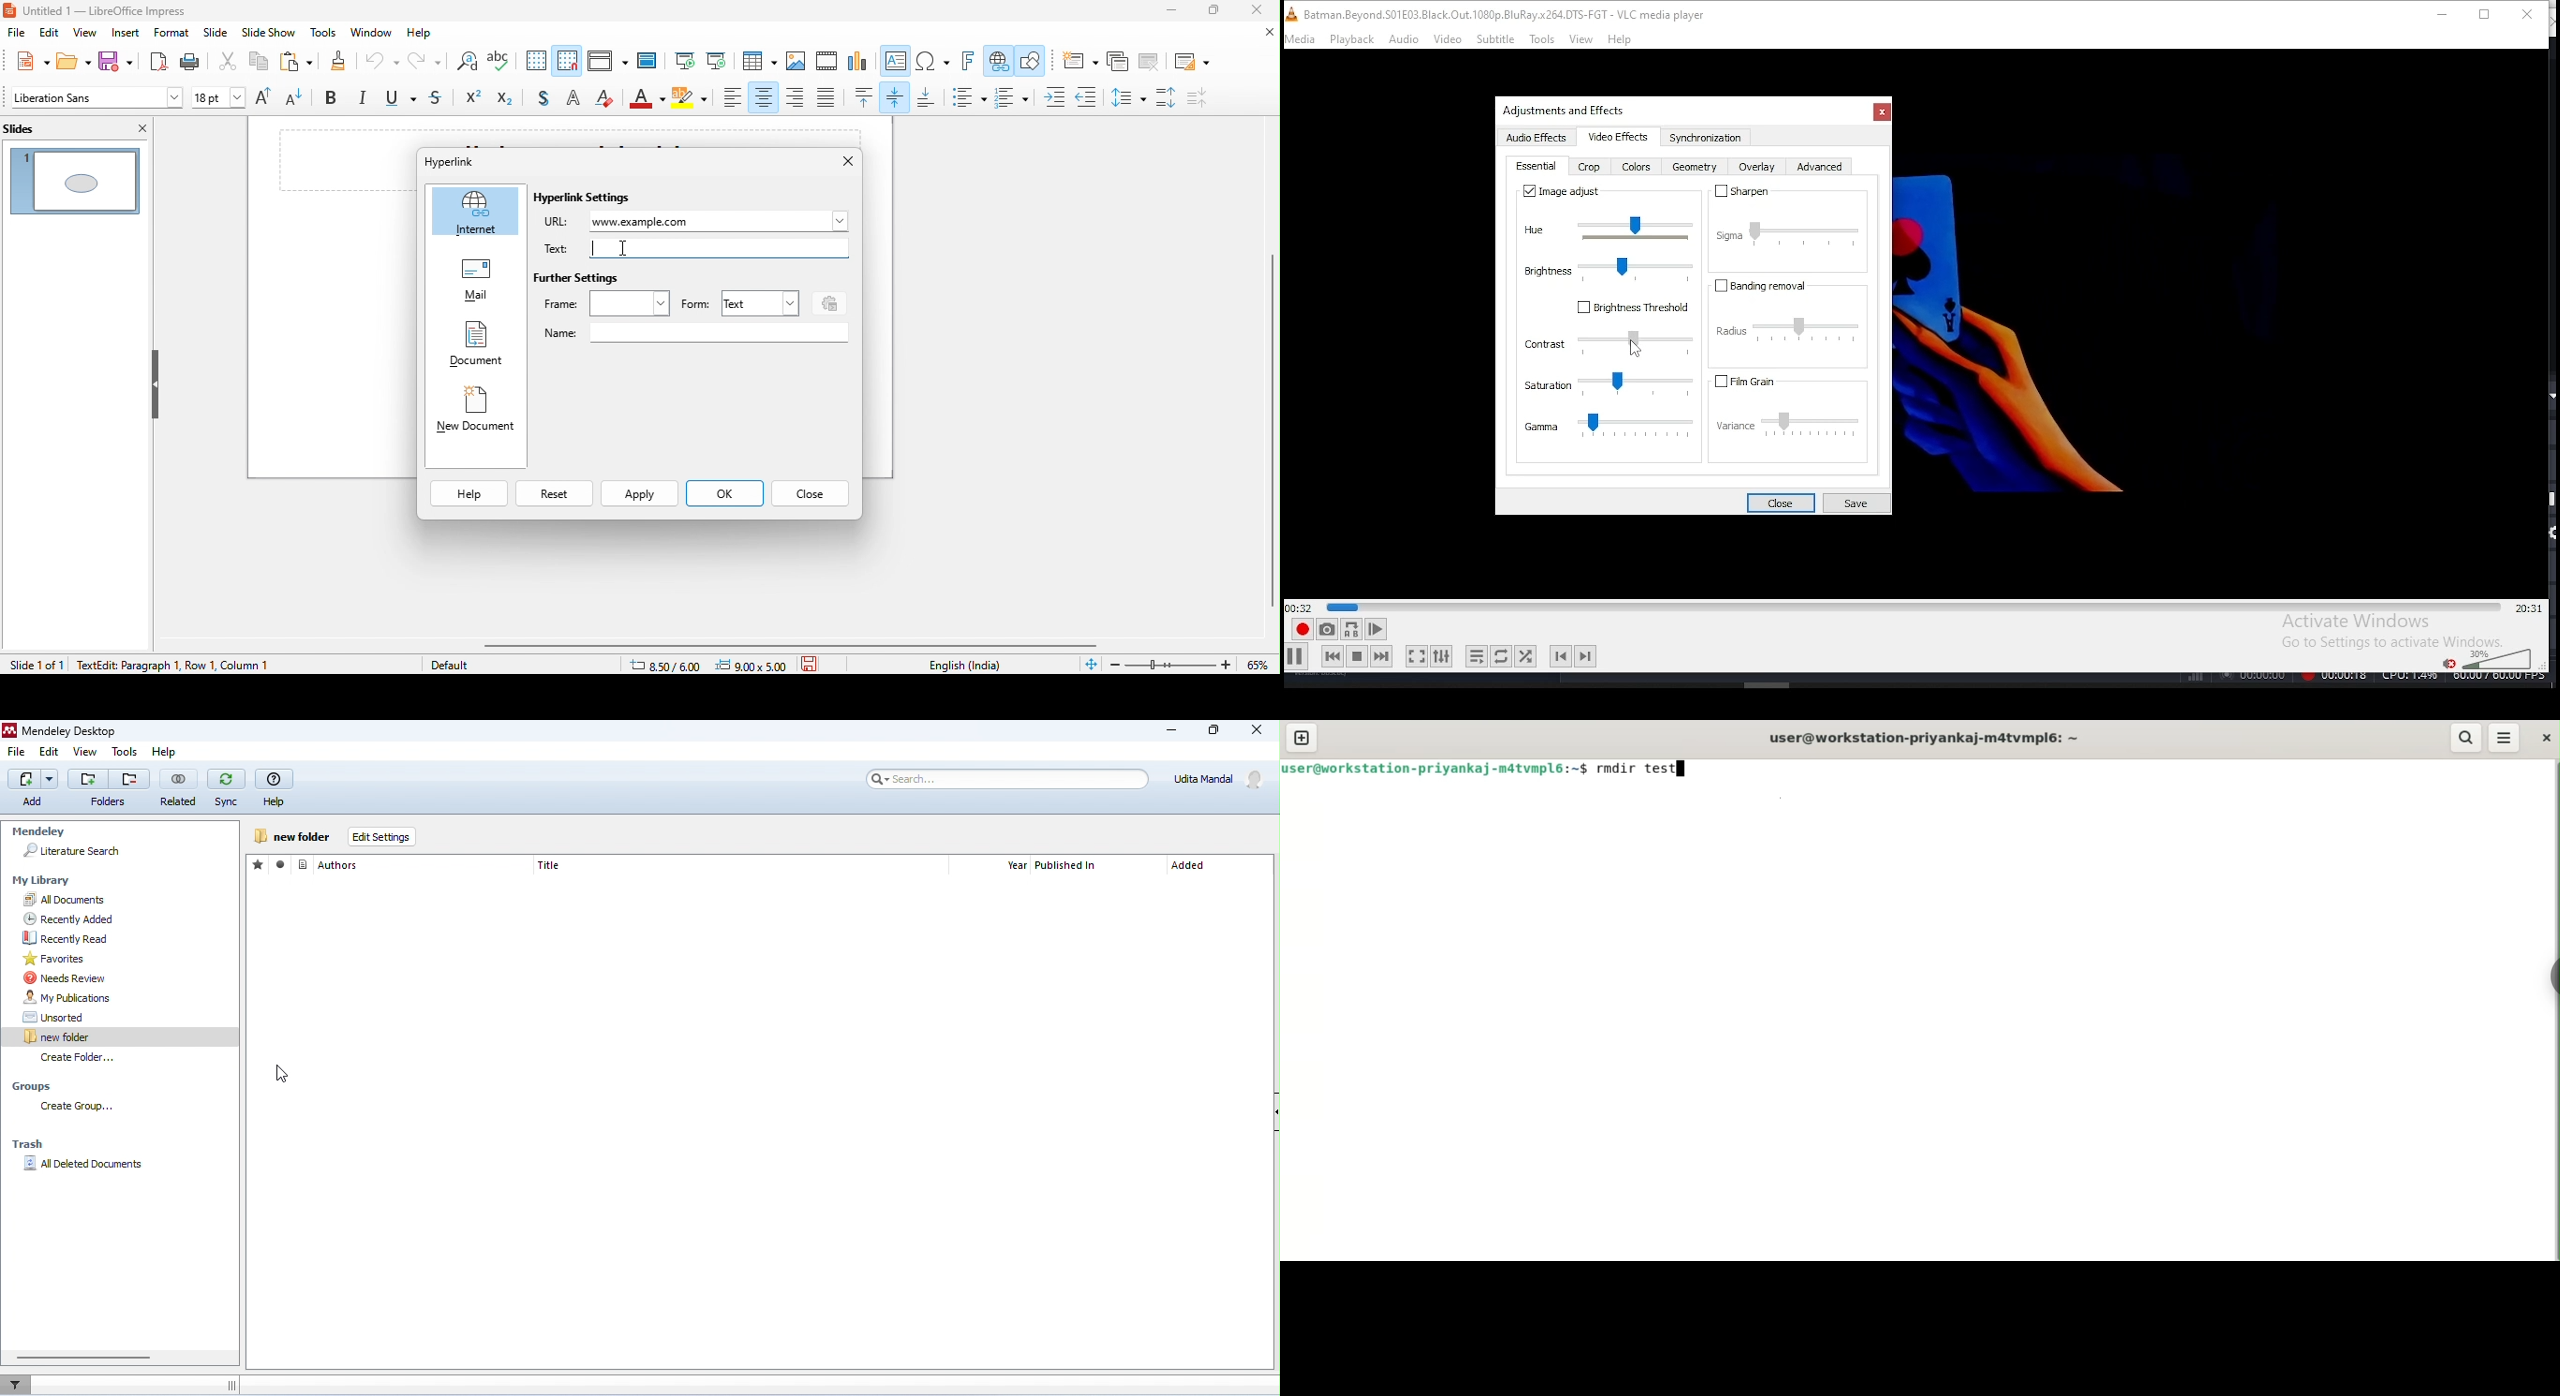 This screenshot has height=1400, width=2576. Describe the element at coordinates (1795, 428) in the screenshot. I see `variance settings slider` at that location.